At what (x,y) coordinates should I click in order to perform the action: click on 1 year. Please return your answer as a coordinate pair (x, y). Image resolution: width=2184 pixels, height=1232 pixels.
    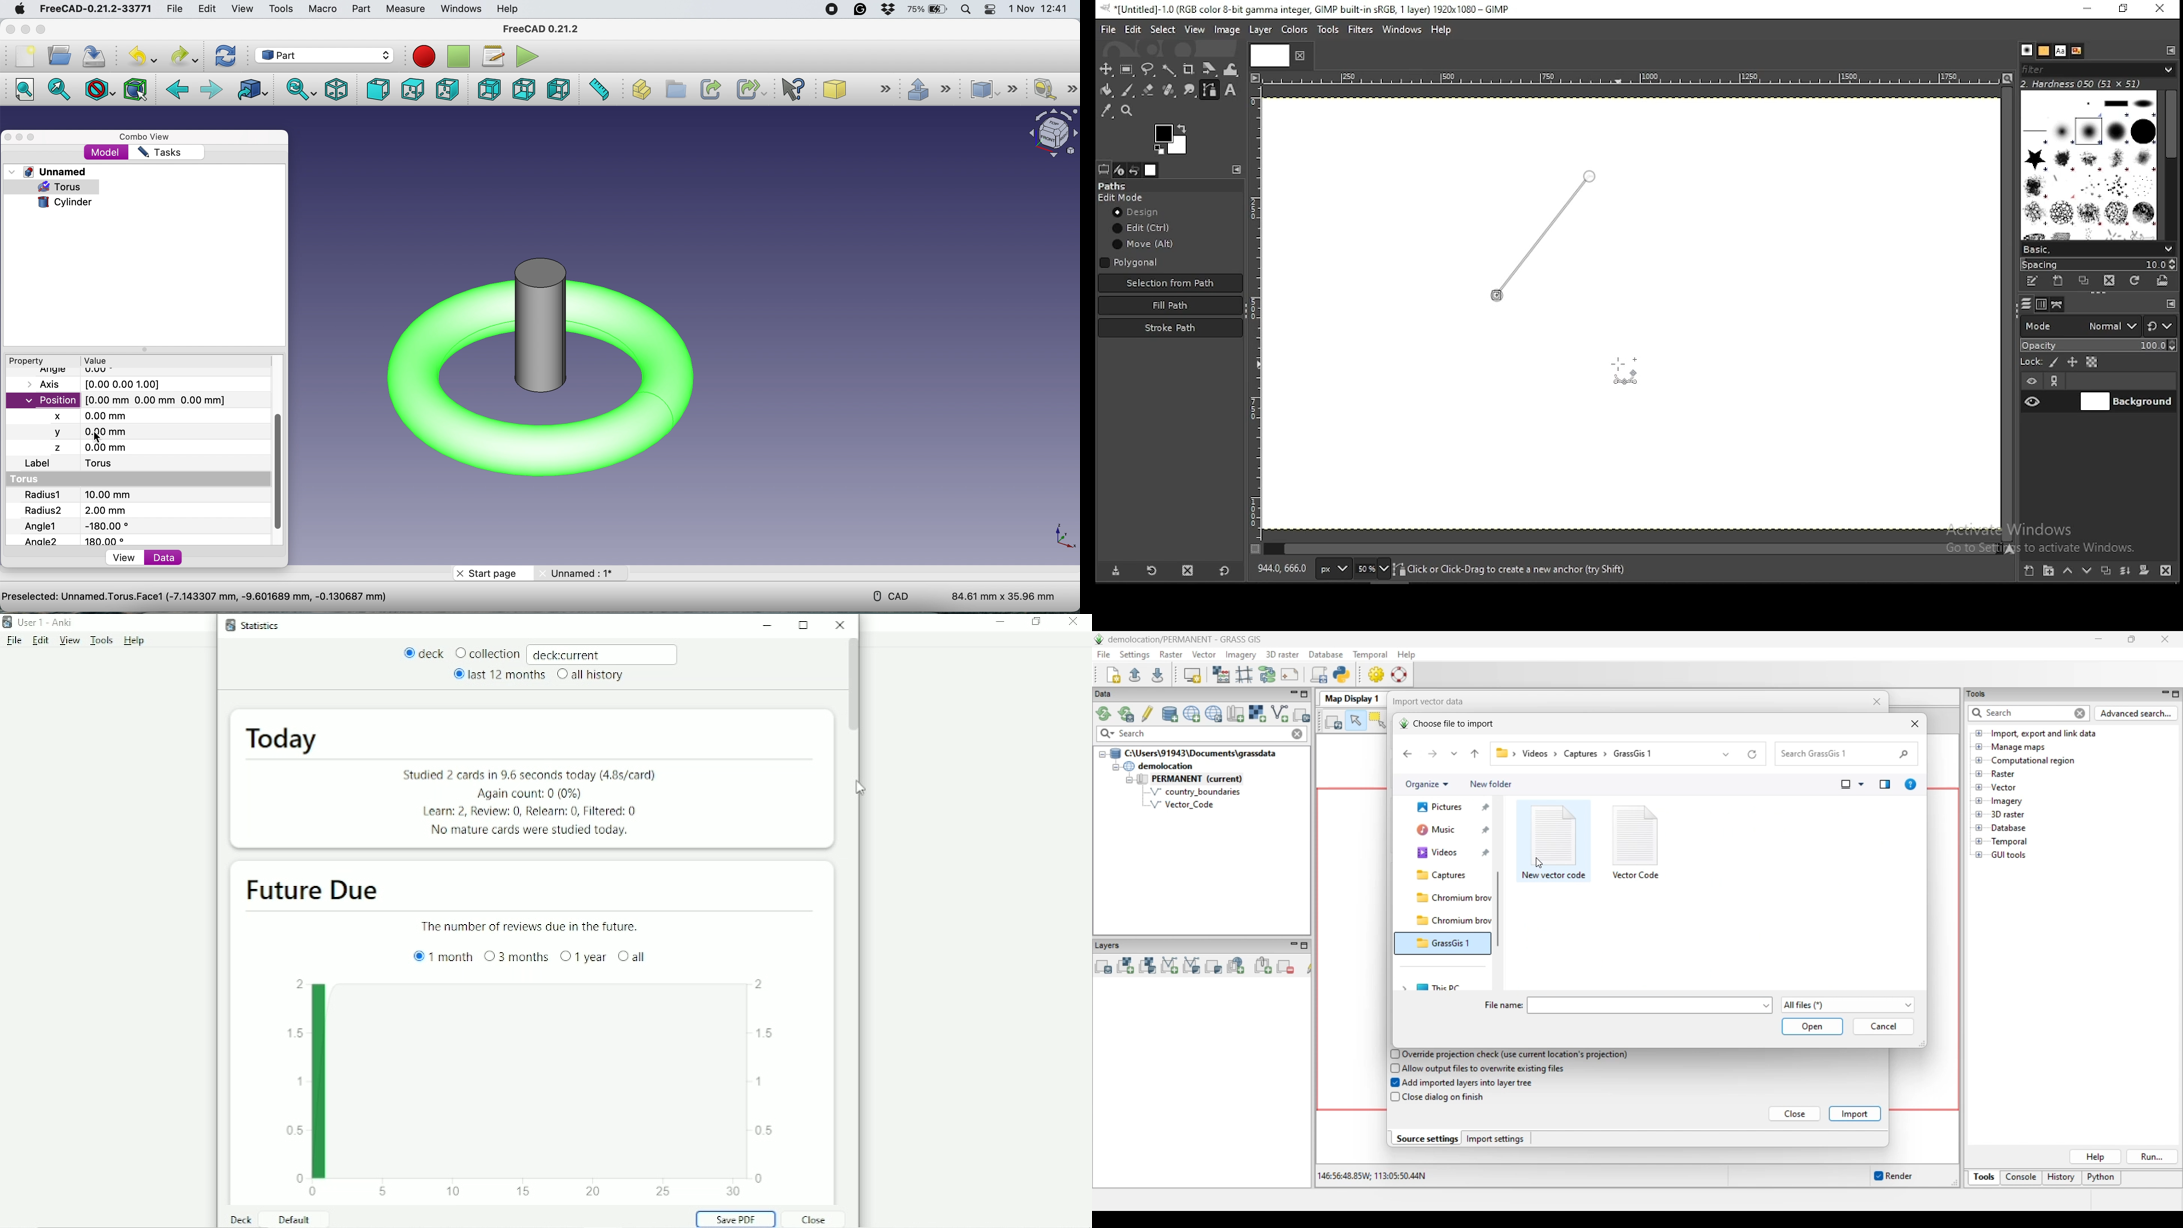
    Looking at the image, I should click on (583, 957).